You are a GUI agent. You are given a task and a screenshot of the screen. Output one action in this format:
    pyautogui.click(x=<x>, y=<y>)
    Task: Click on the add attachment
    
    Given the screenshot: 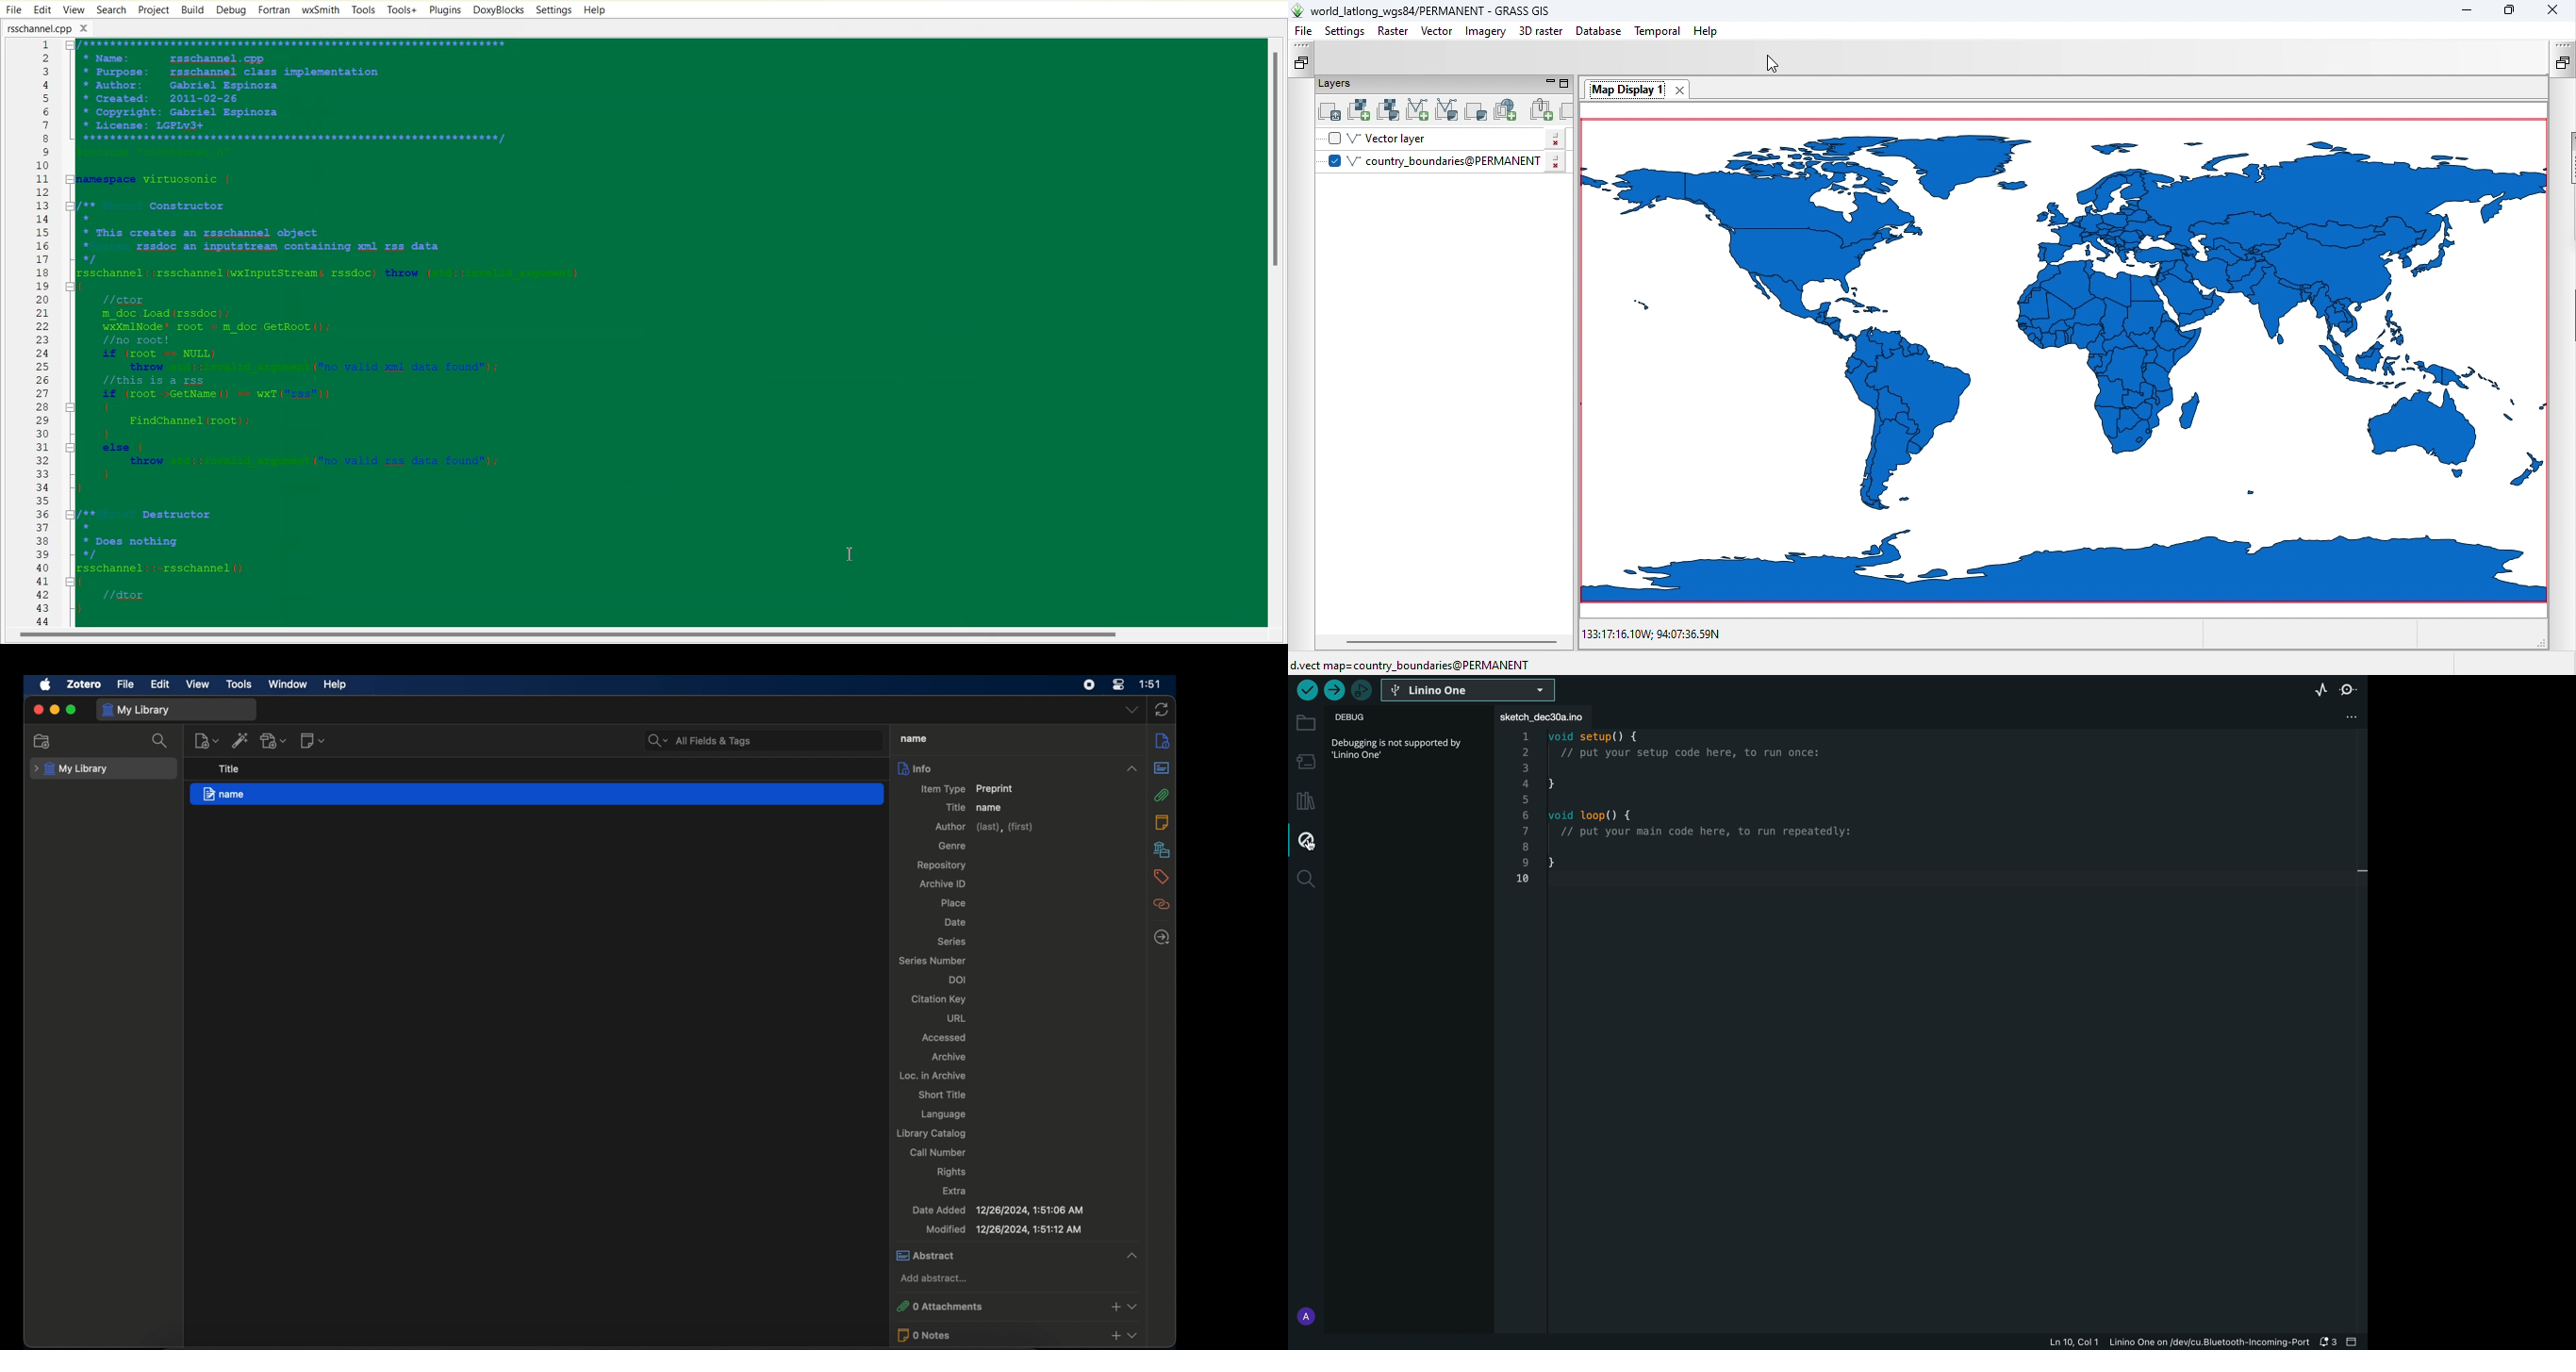 What is the action you would take?
    pyautogui.click(x=274, y=741)
    